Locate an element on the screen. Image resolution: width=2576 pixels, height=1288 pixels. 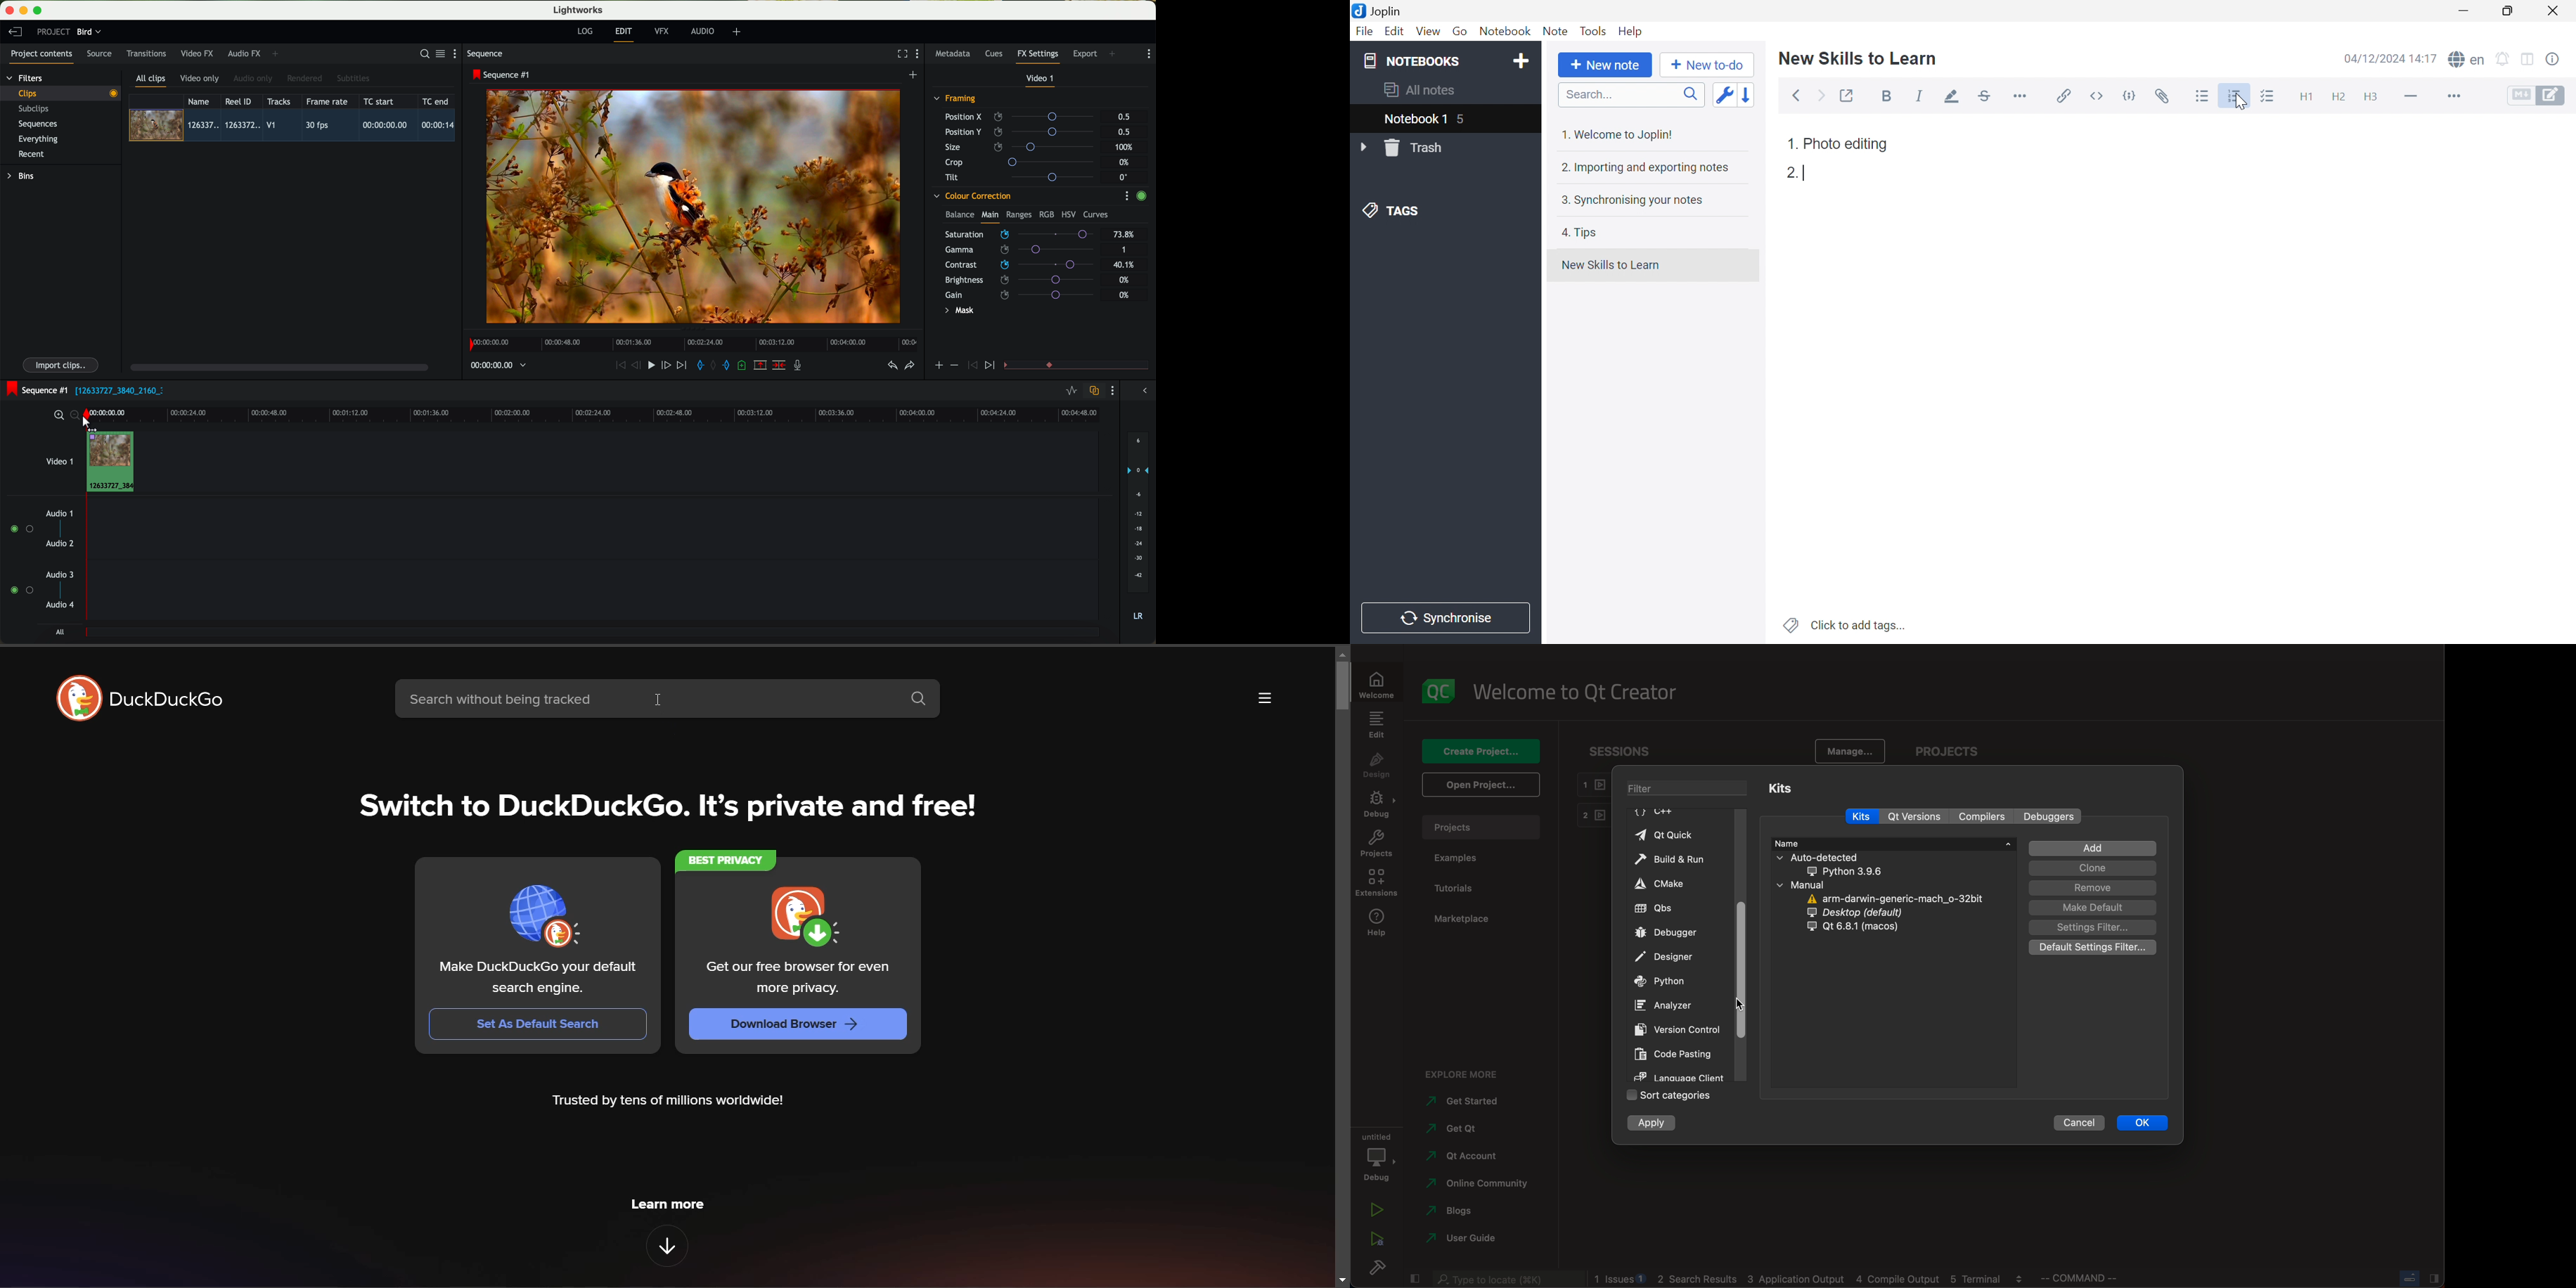
Edit is located at coordinates (1393, 31).